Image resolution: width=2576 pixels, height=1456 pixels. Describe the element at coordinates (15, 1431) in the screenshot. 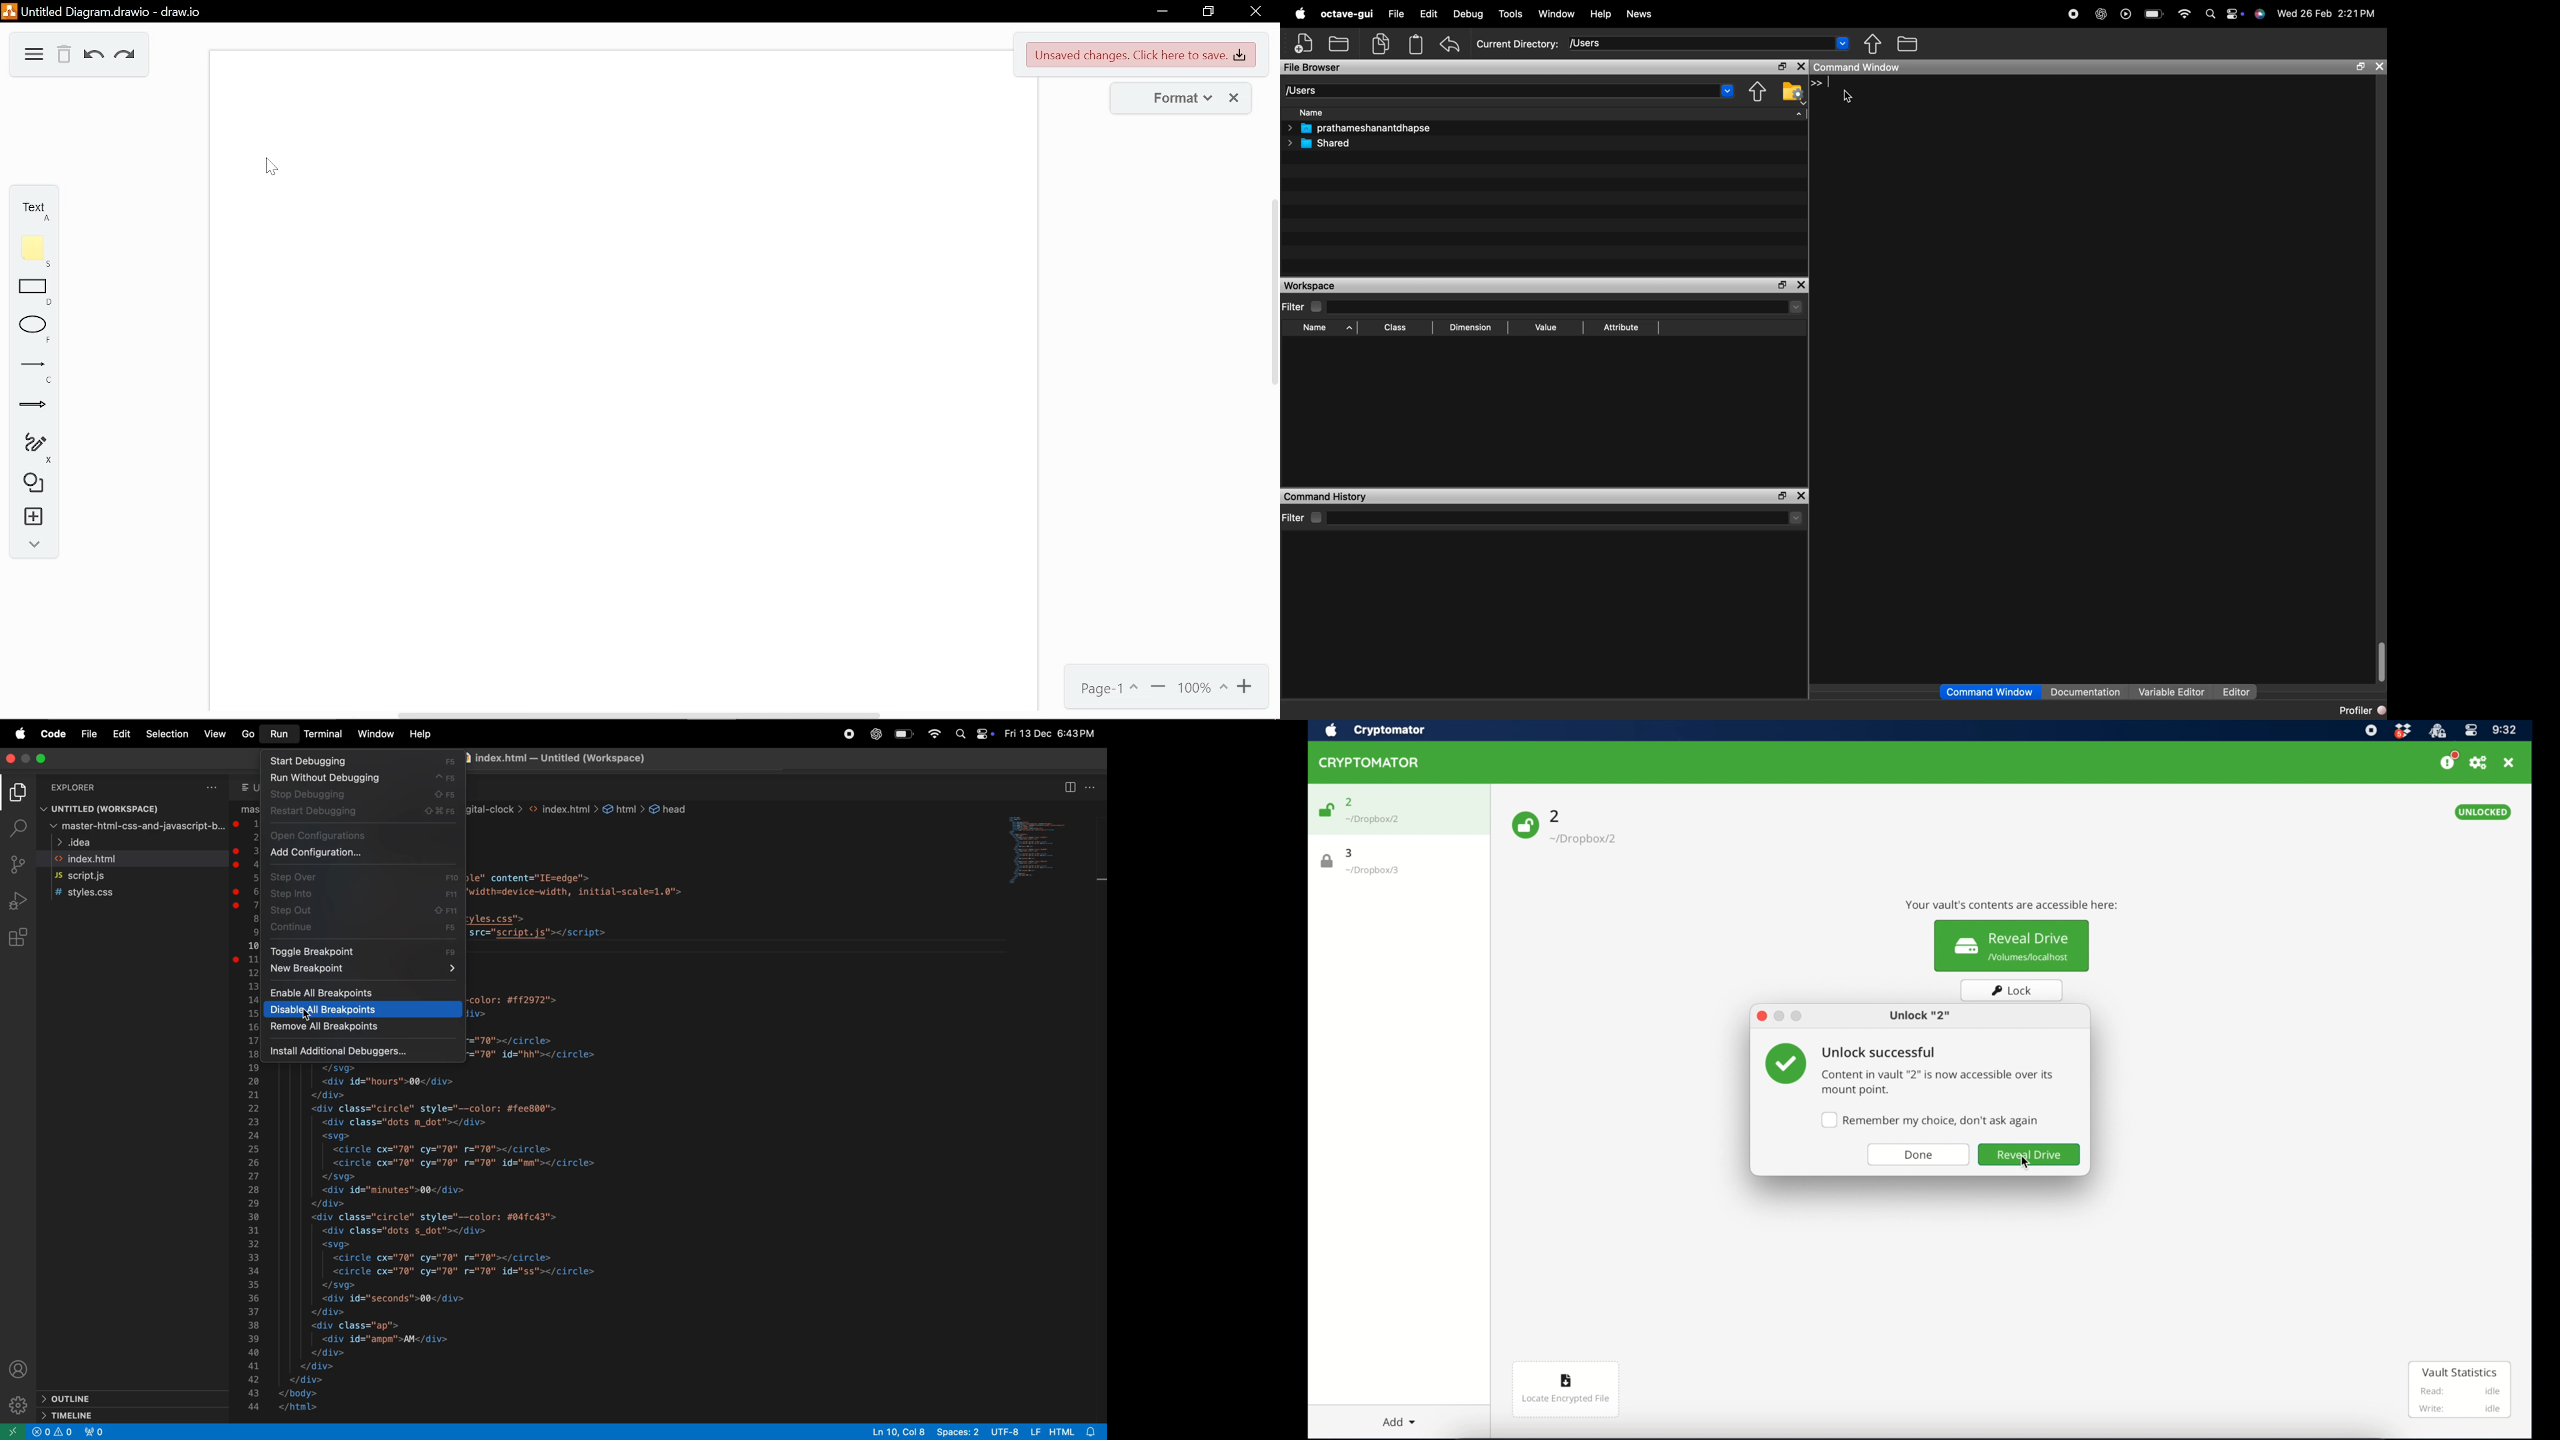

I see `open remote view` at that location.